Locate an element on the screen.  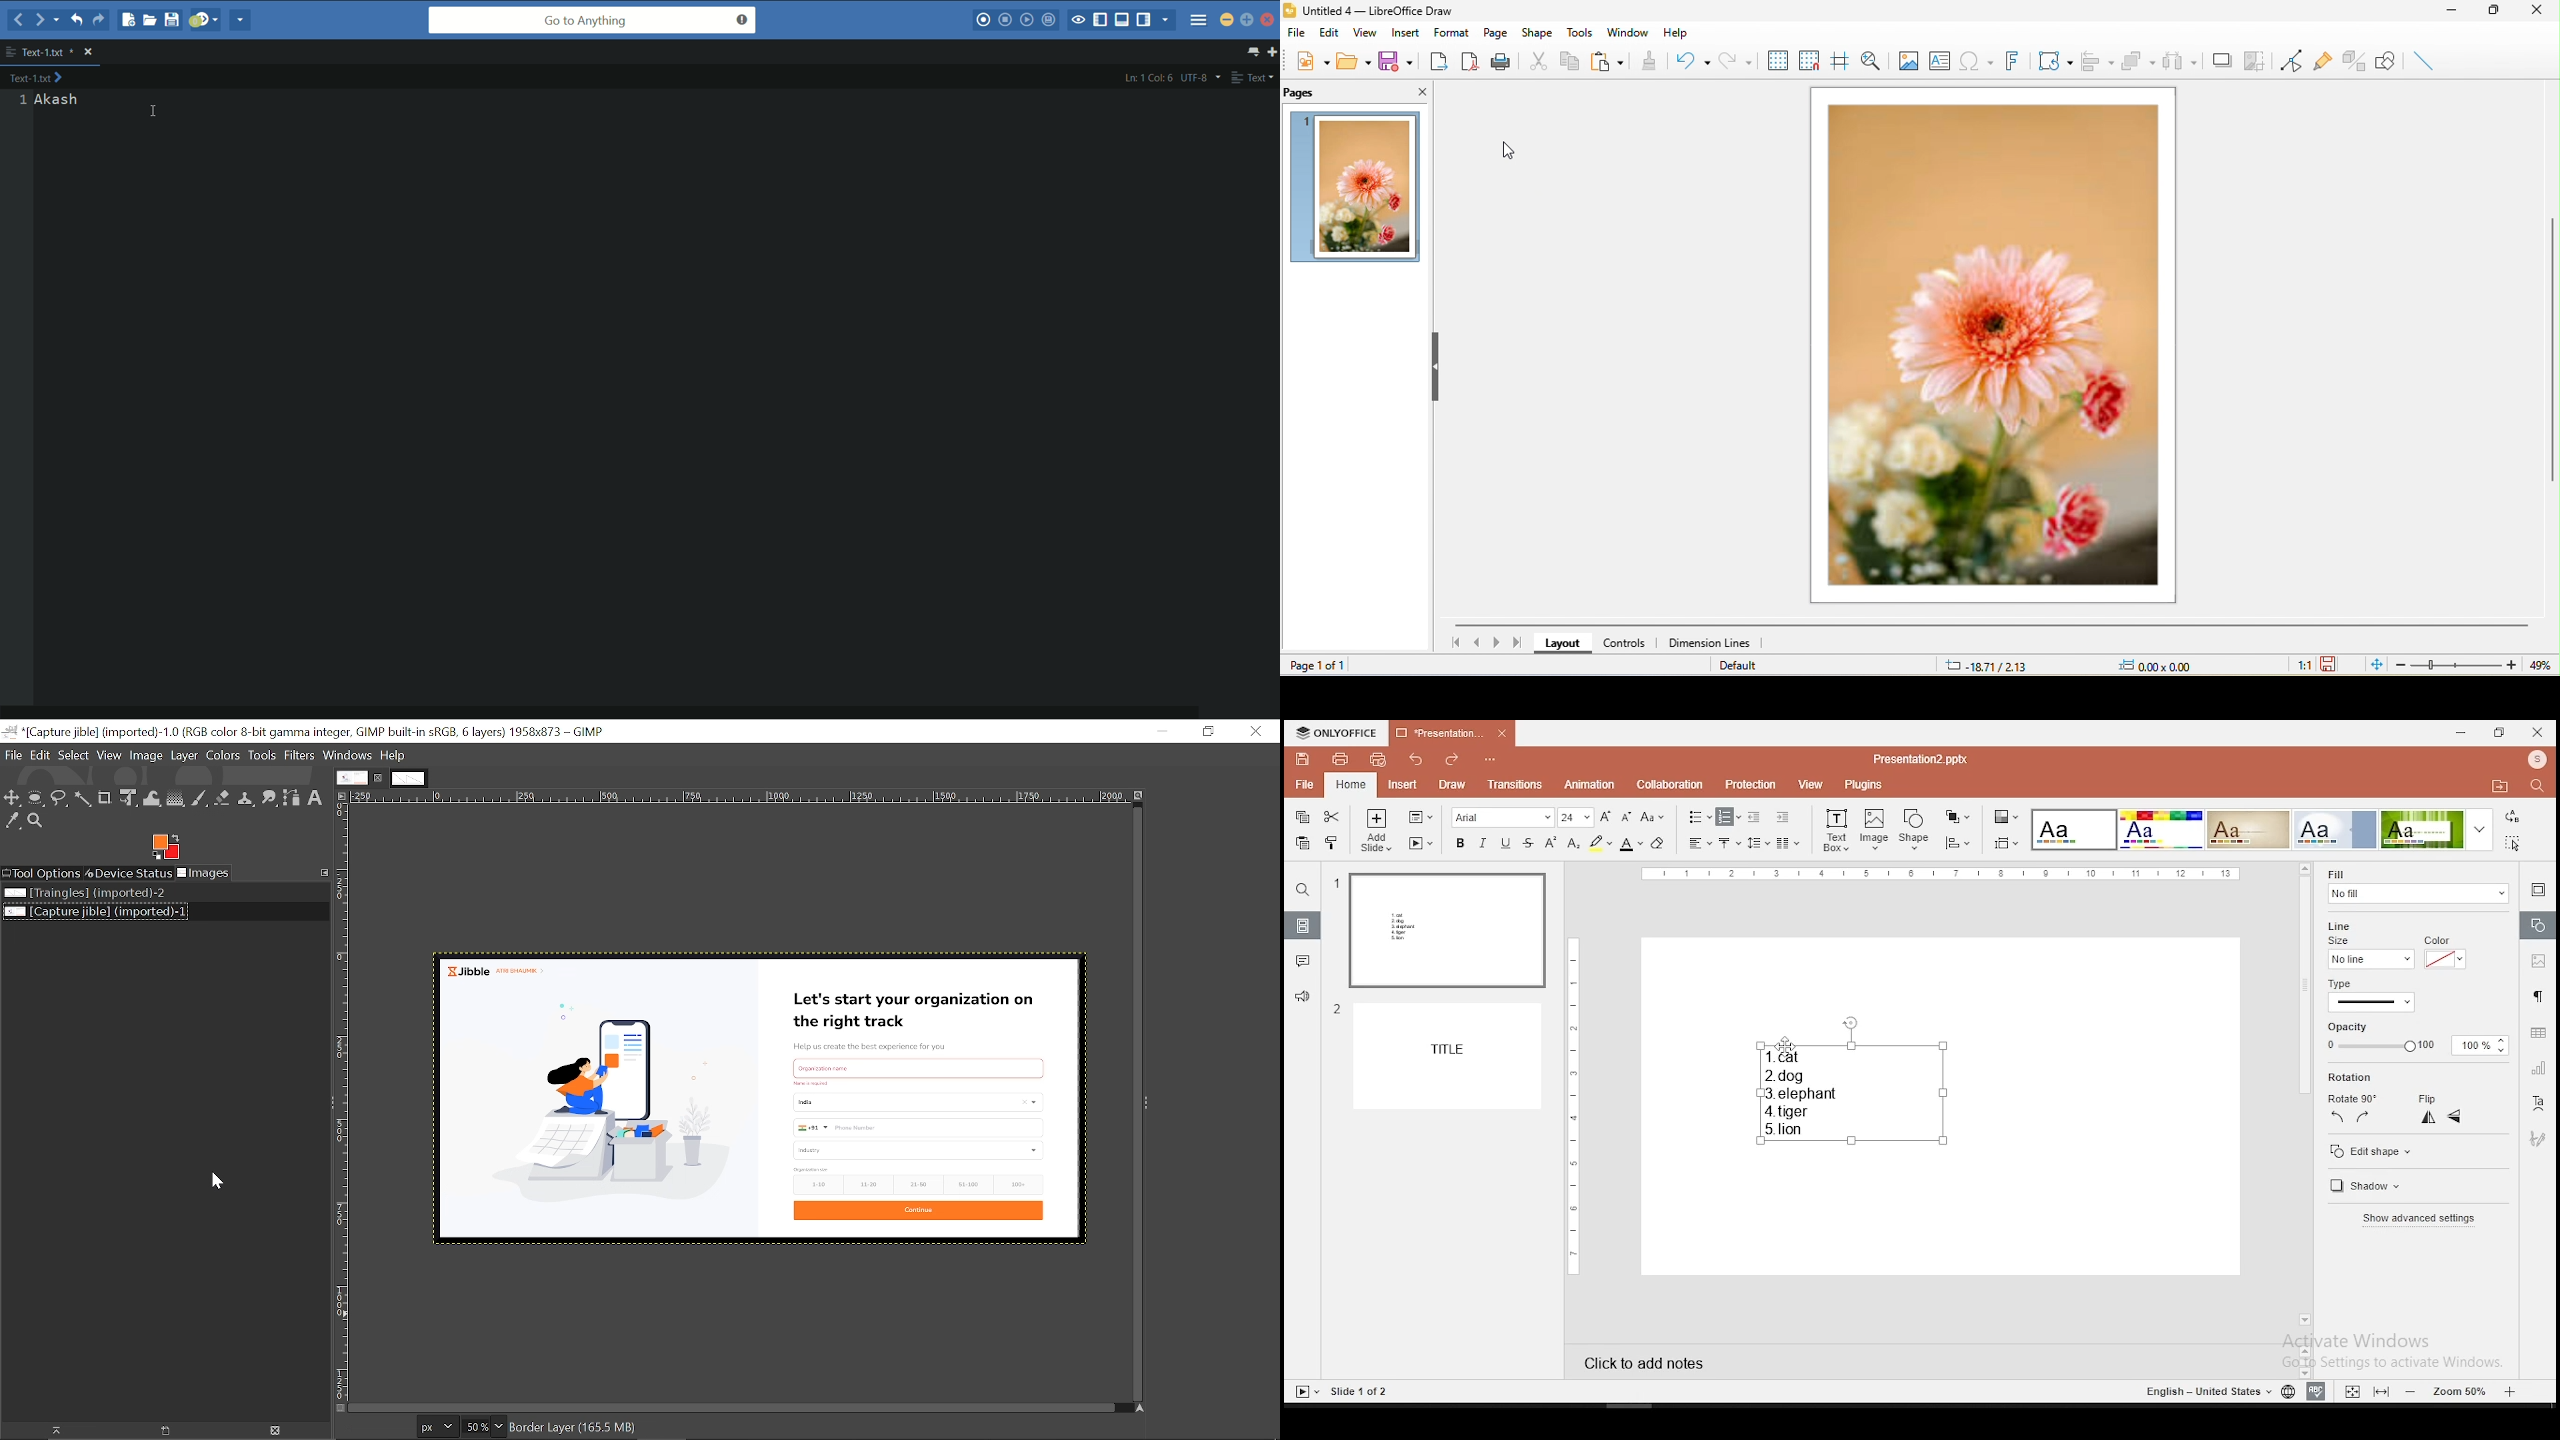
1:1 is located at coordinates (2292, 666).